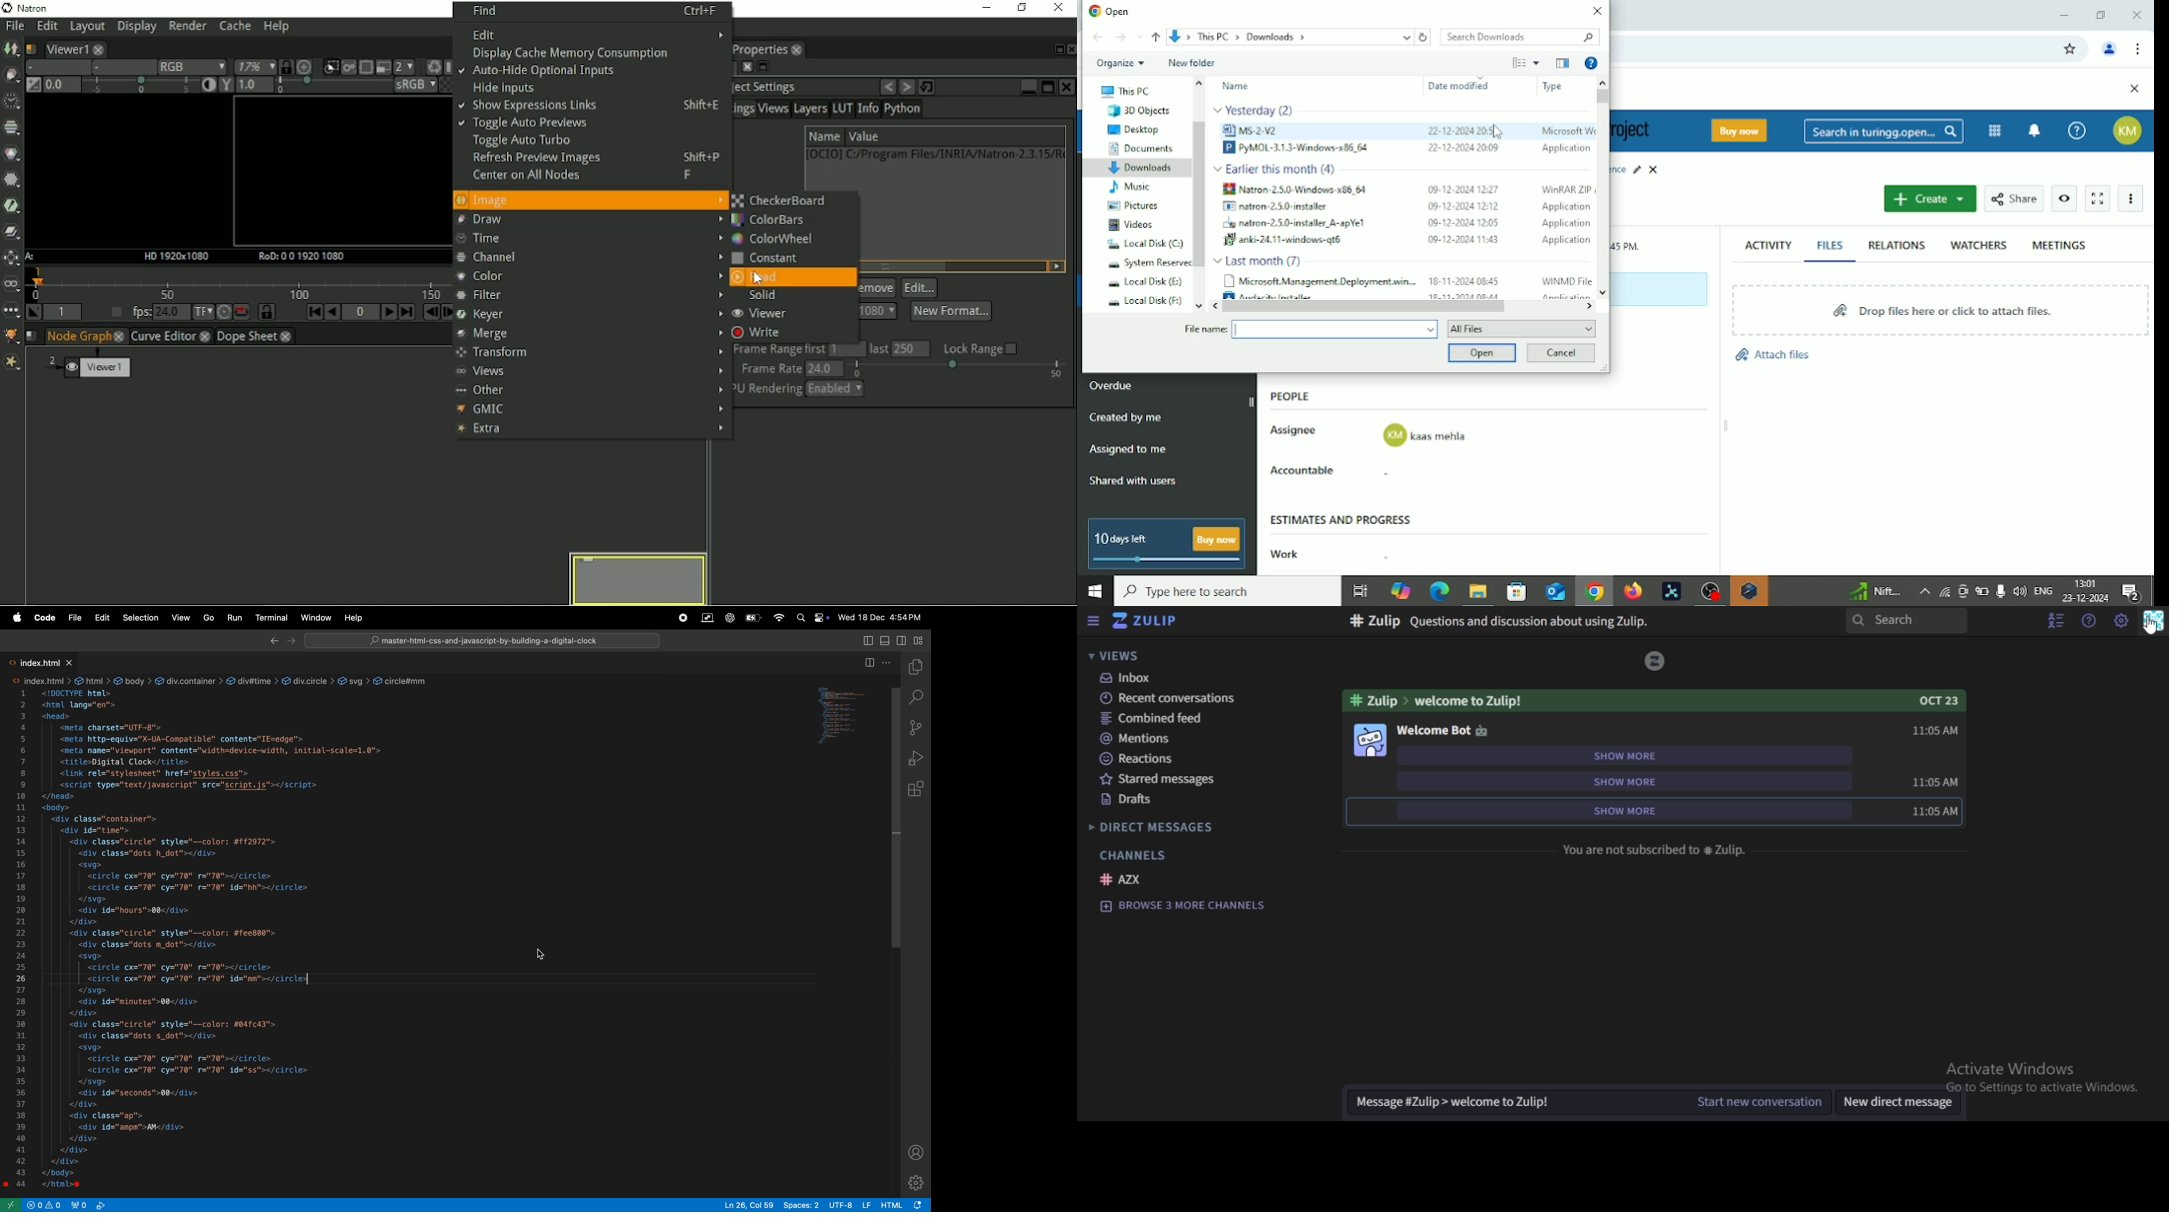 The height and width of the screenshot is (1232, 2184). Describe the element at coordinates (1591, 1106) in the screenshot. I see `start new conversation` at that location.